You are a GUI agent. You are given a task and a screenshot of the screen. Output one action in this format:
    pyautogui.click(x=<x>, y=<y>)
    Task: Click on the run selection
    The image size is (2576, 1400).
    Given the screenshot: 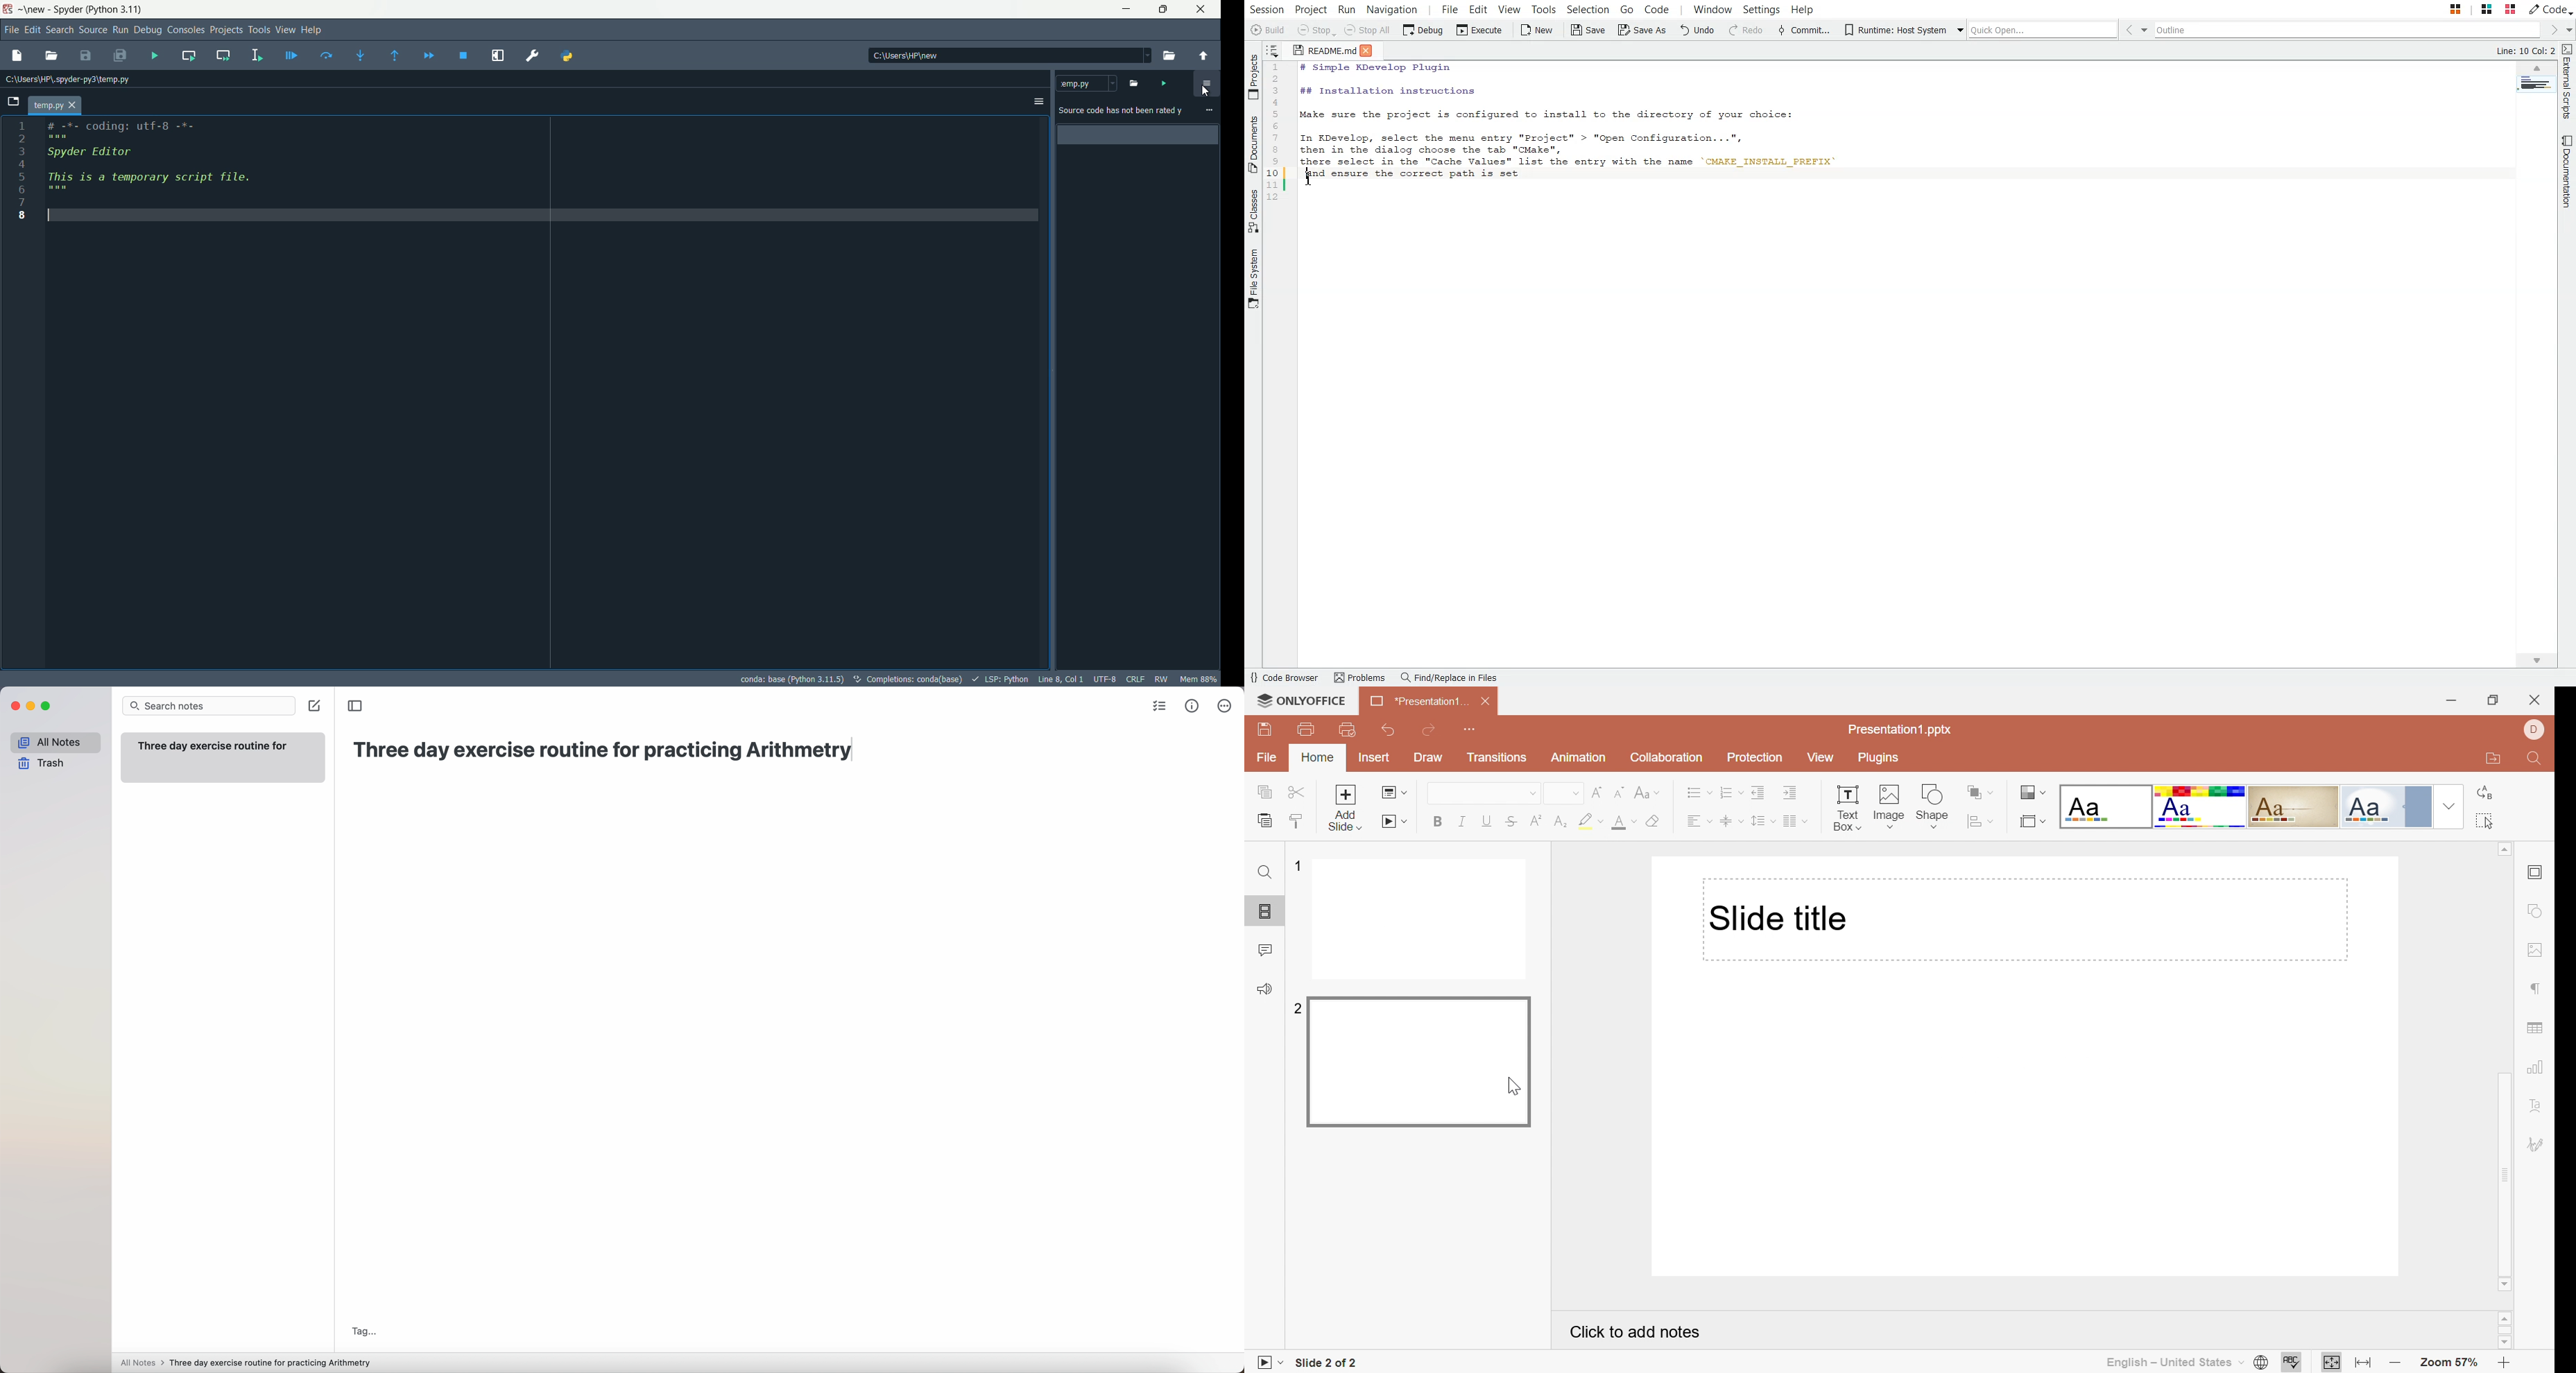 What is the action you would take?
    pyautogui.click(x=257, y=55)
    